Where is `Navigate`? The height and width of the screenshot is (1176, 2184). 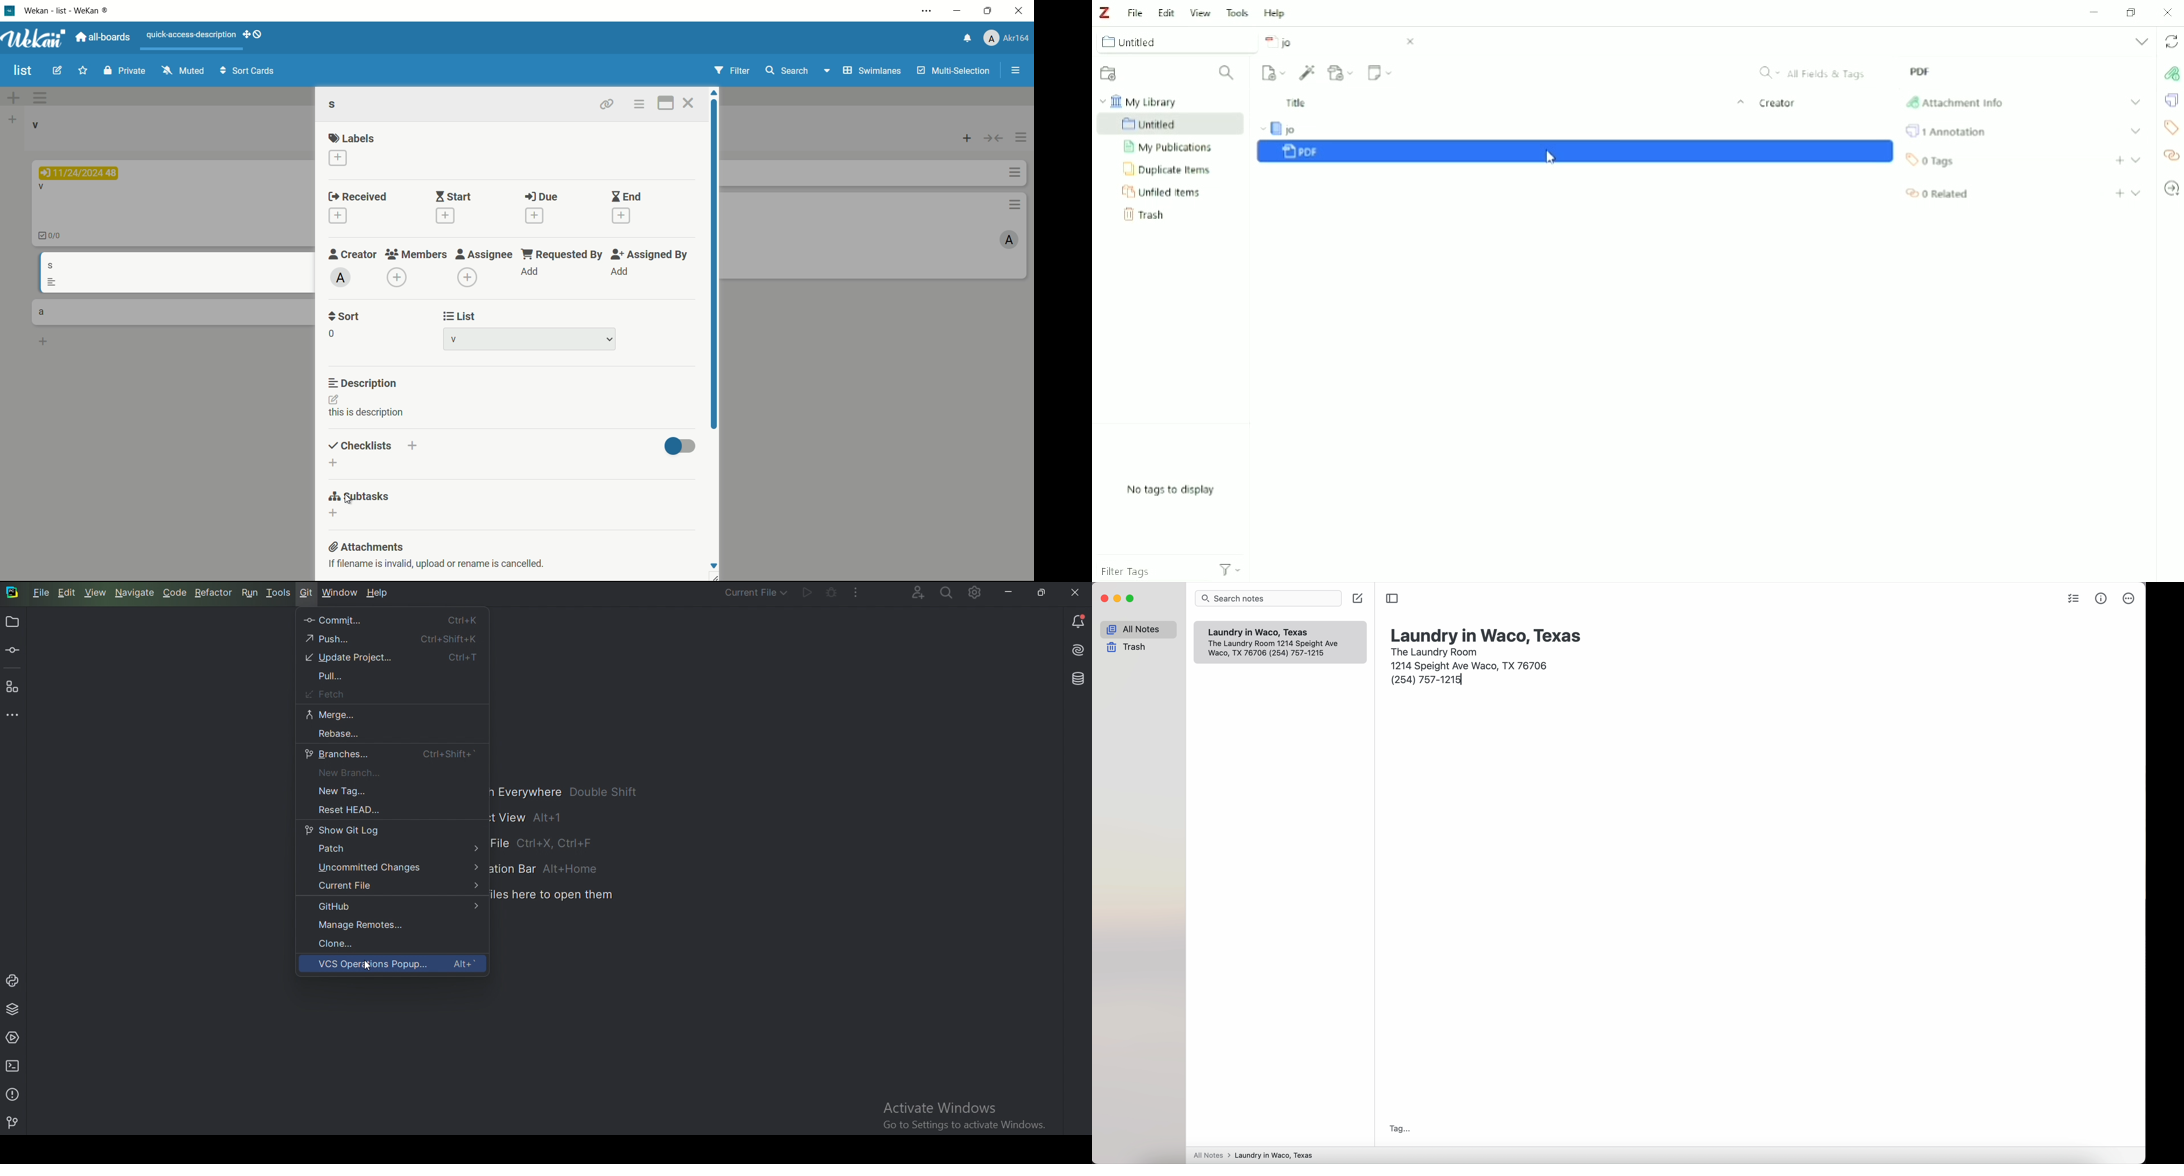
Navigate is located at coordinates (135, 593).